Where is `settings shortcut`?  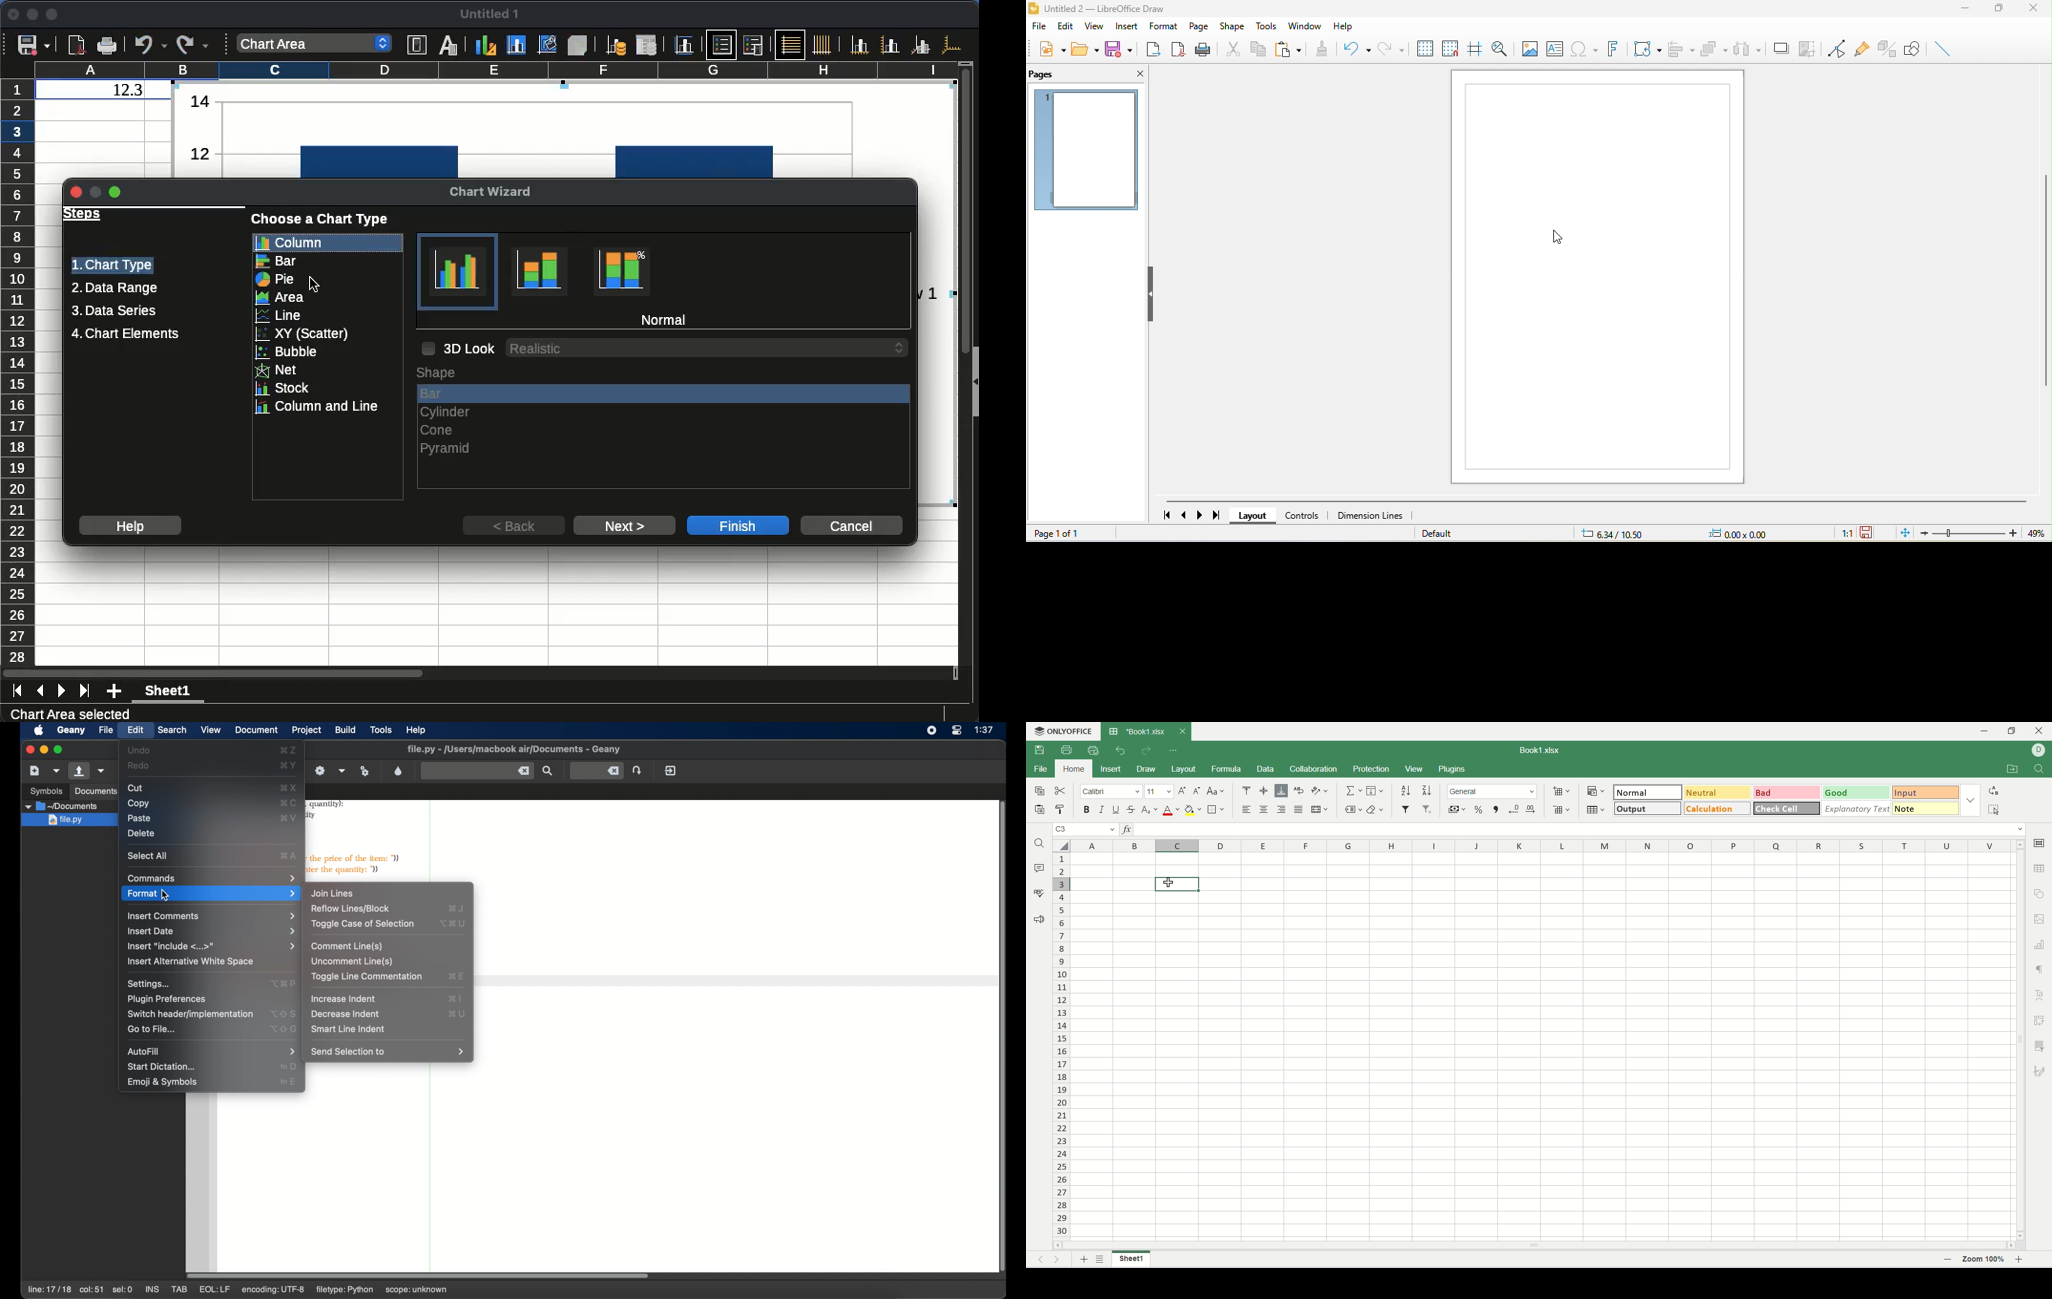
settings shortcut is located at coordinates (283, 984).